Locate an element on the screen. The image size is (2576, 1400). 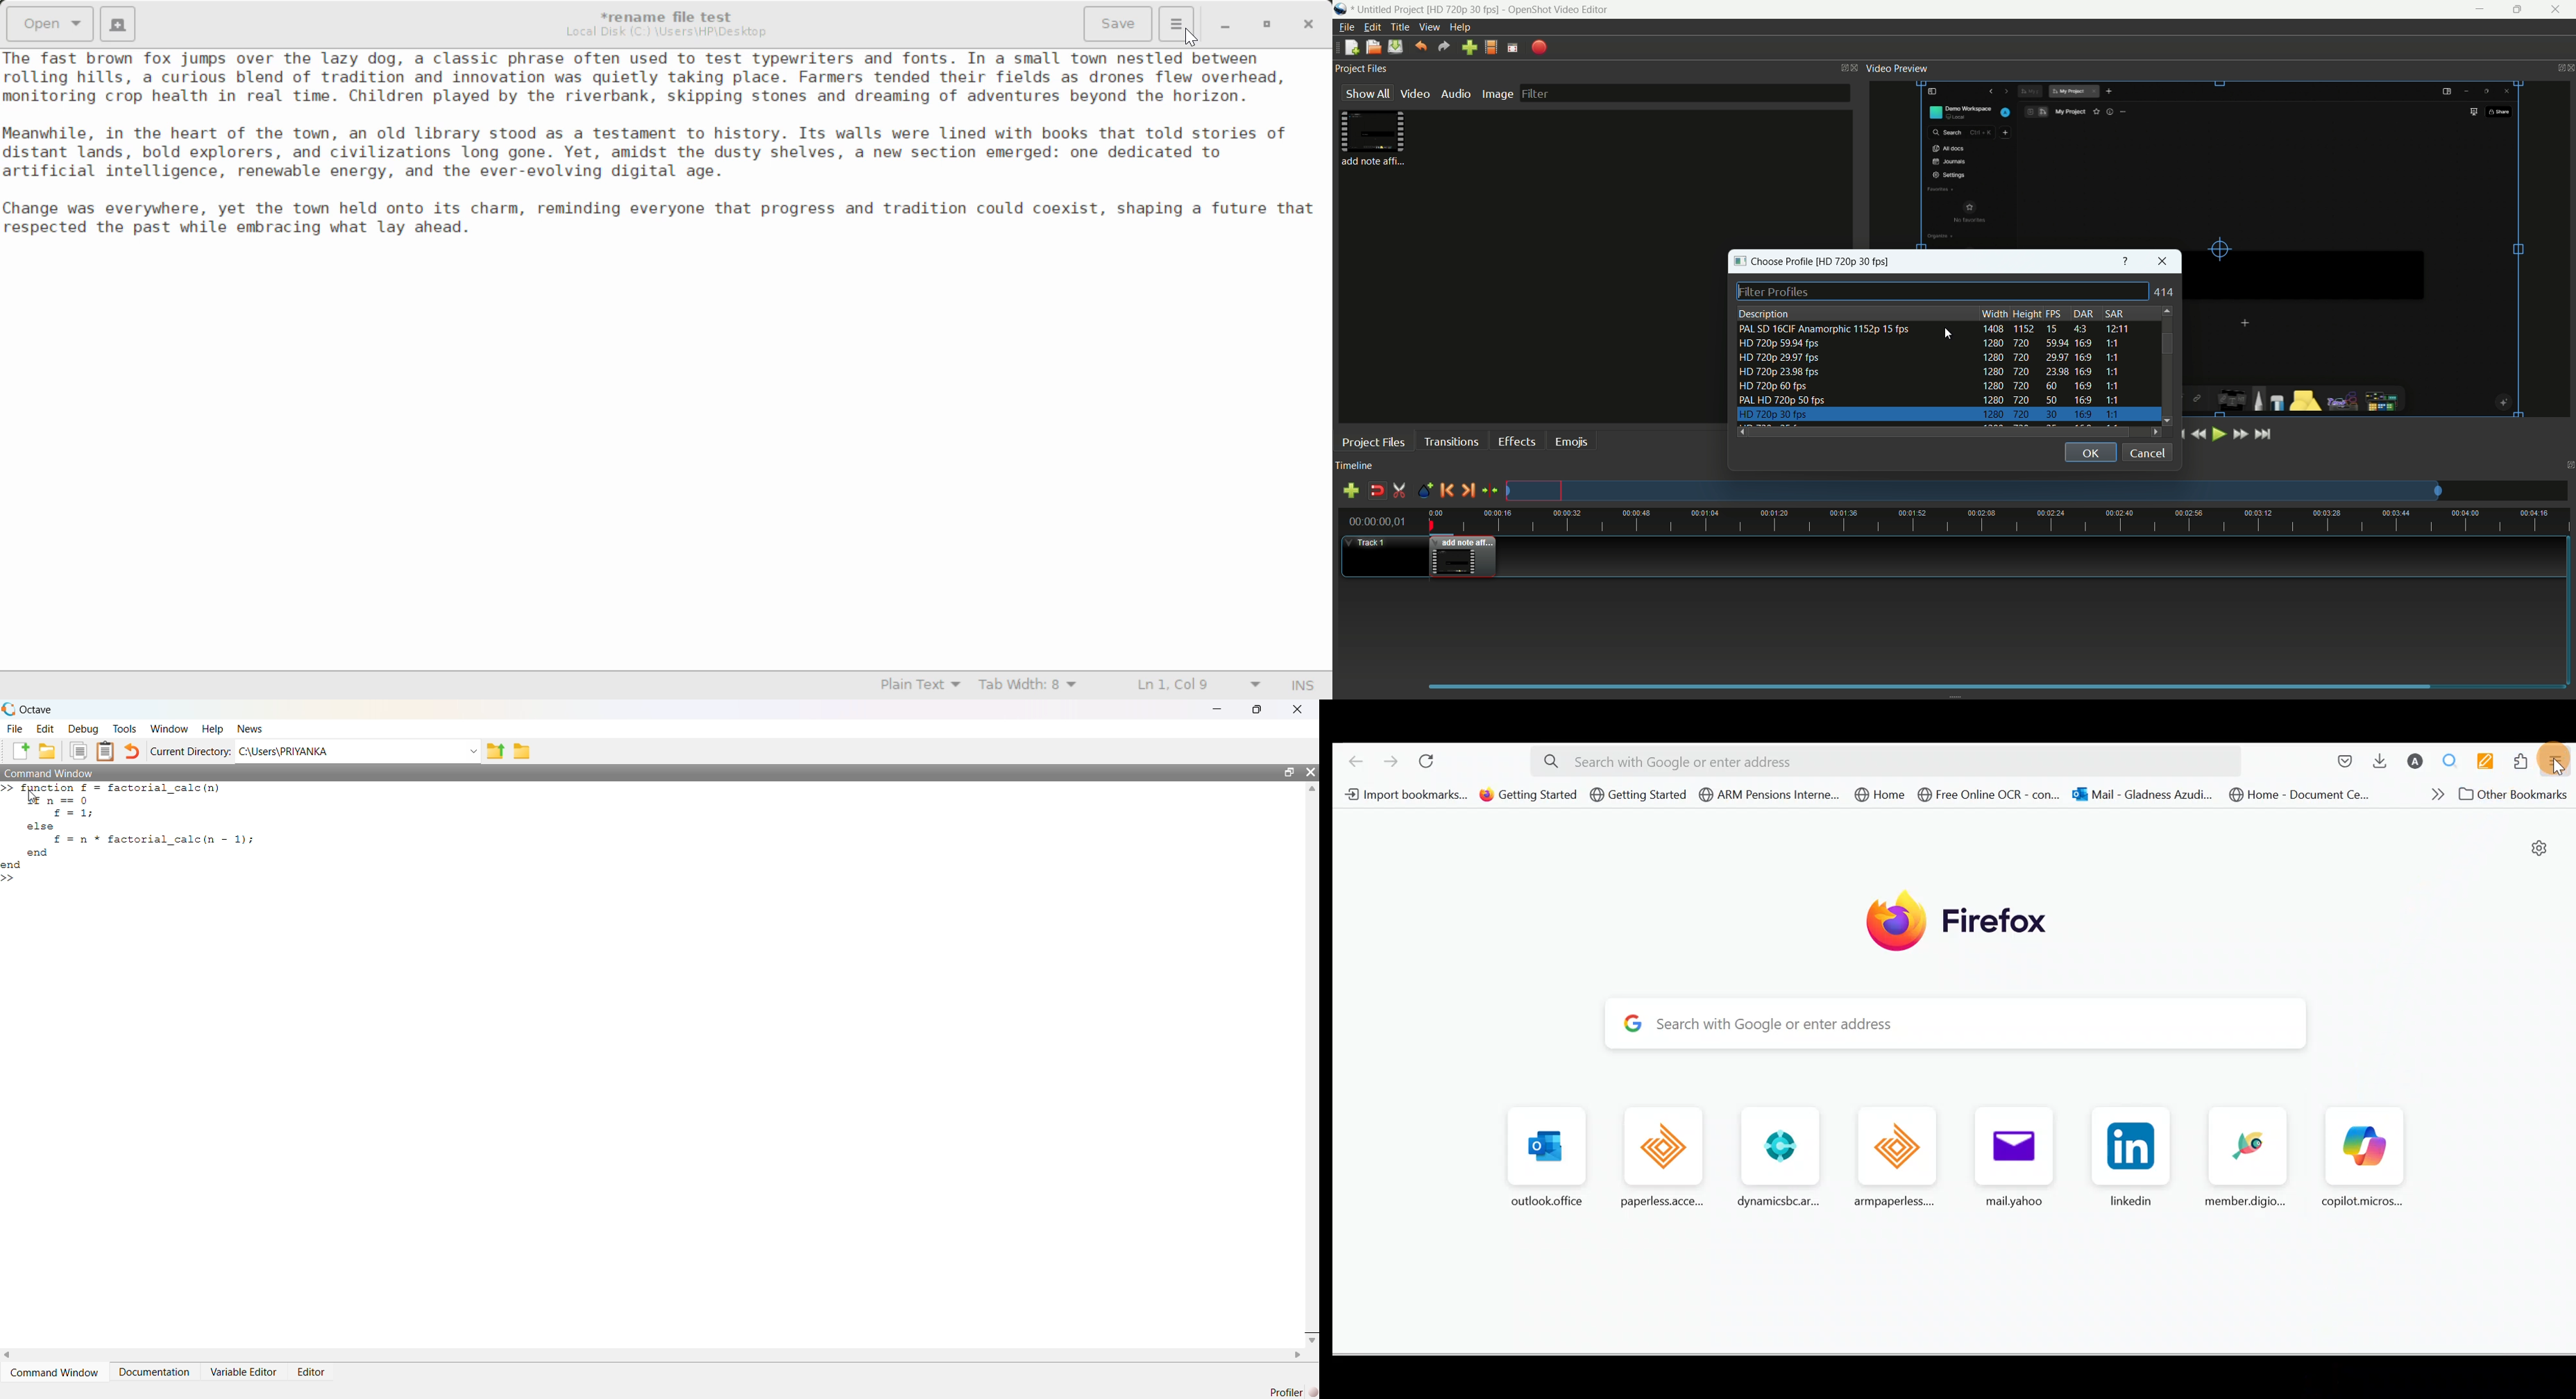
project files is located at coordinates (1363, 67).